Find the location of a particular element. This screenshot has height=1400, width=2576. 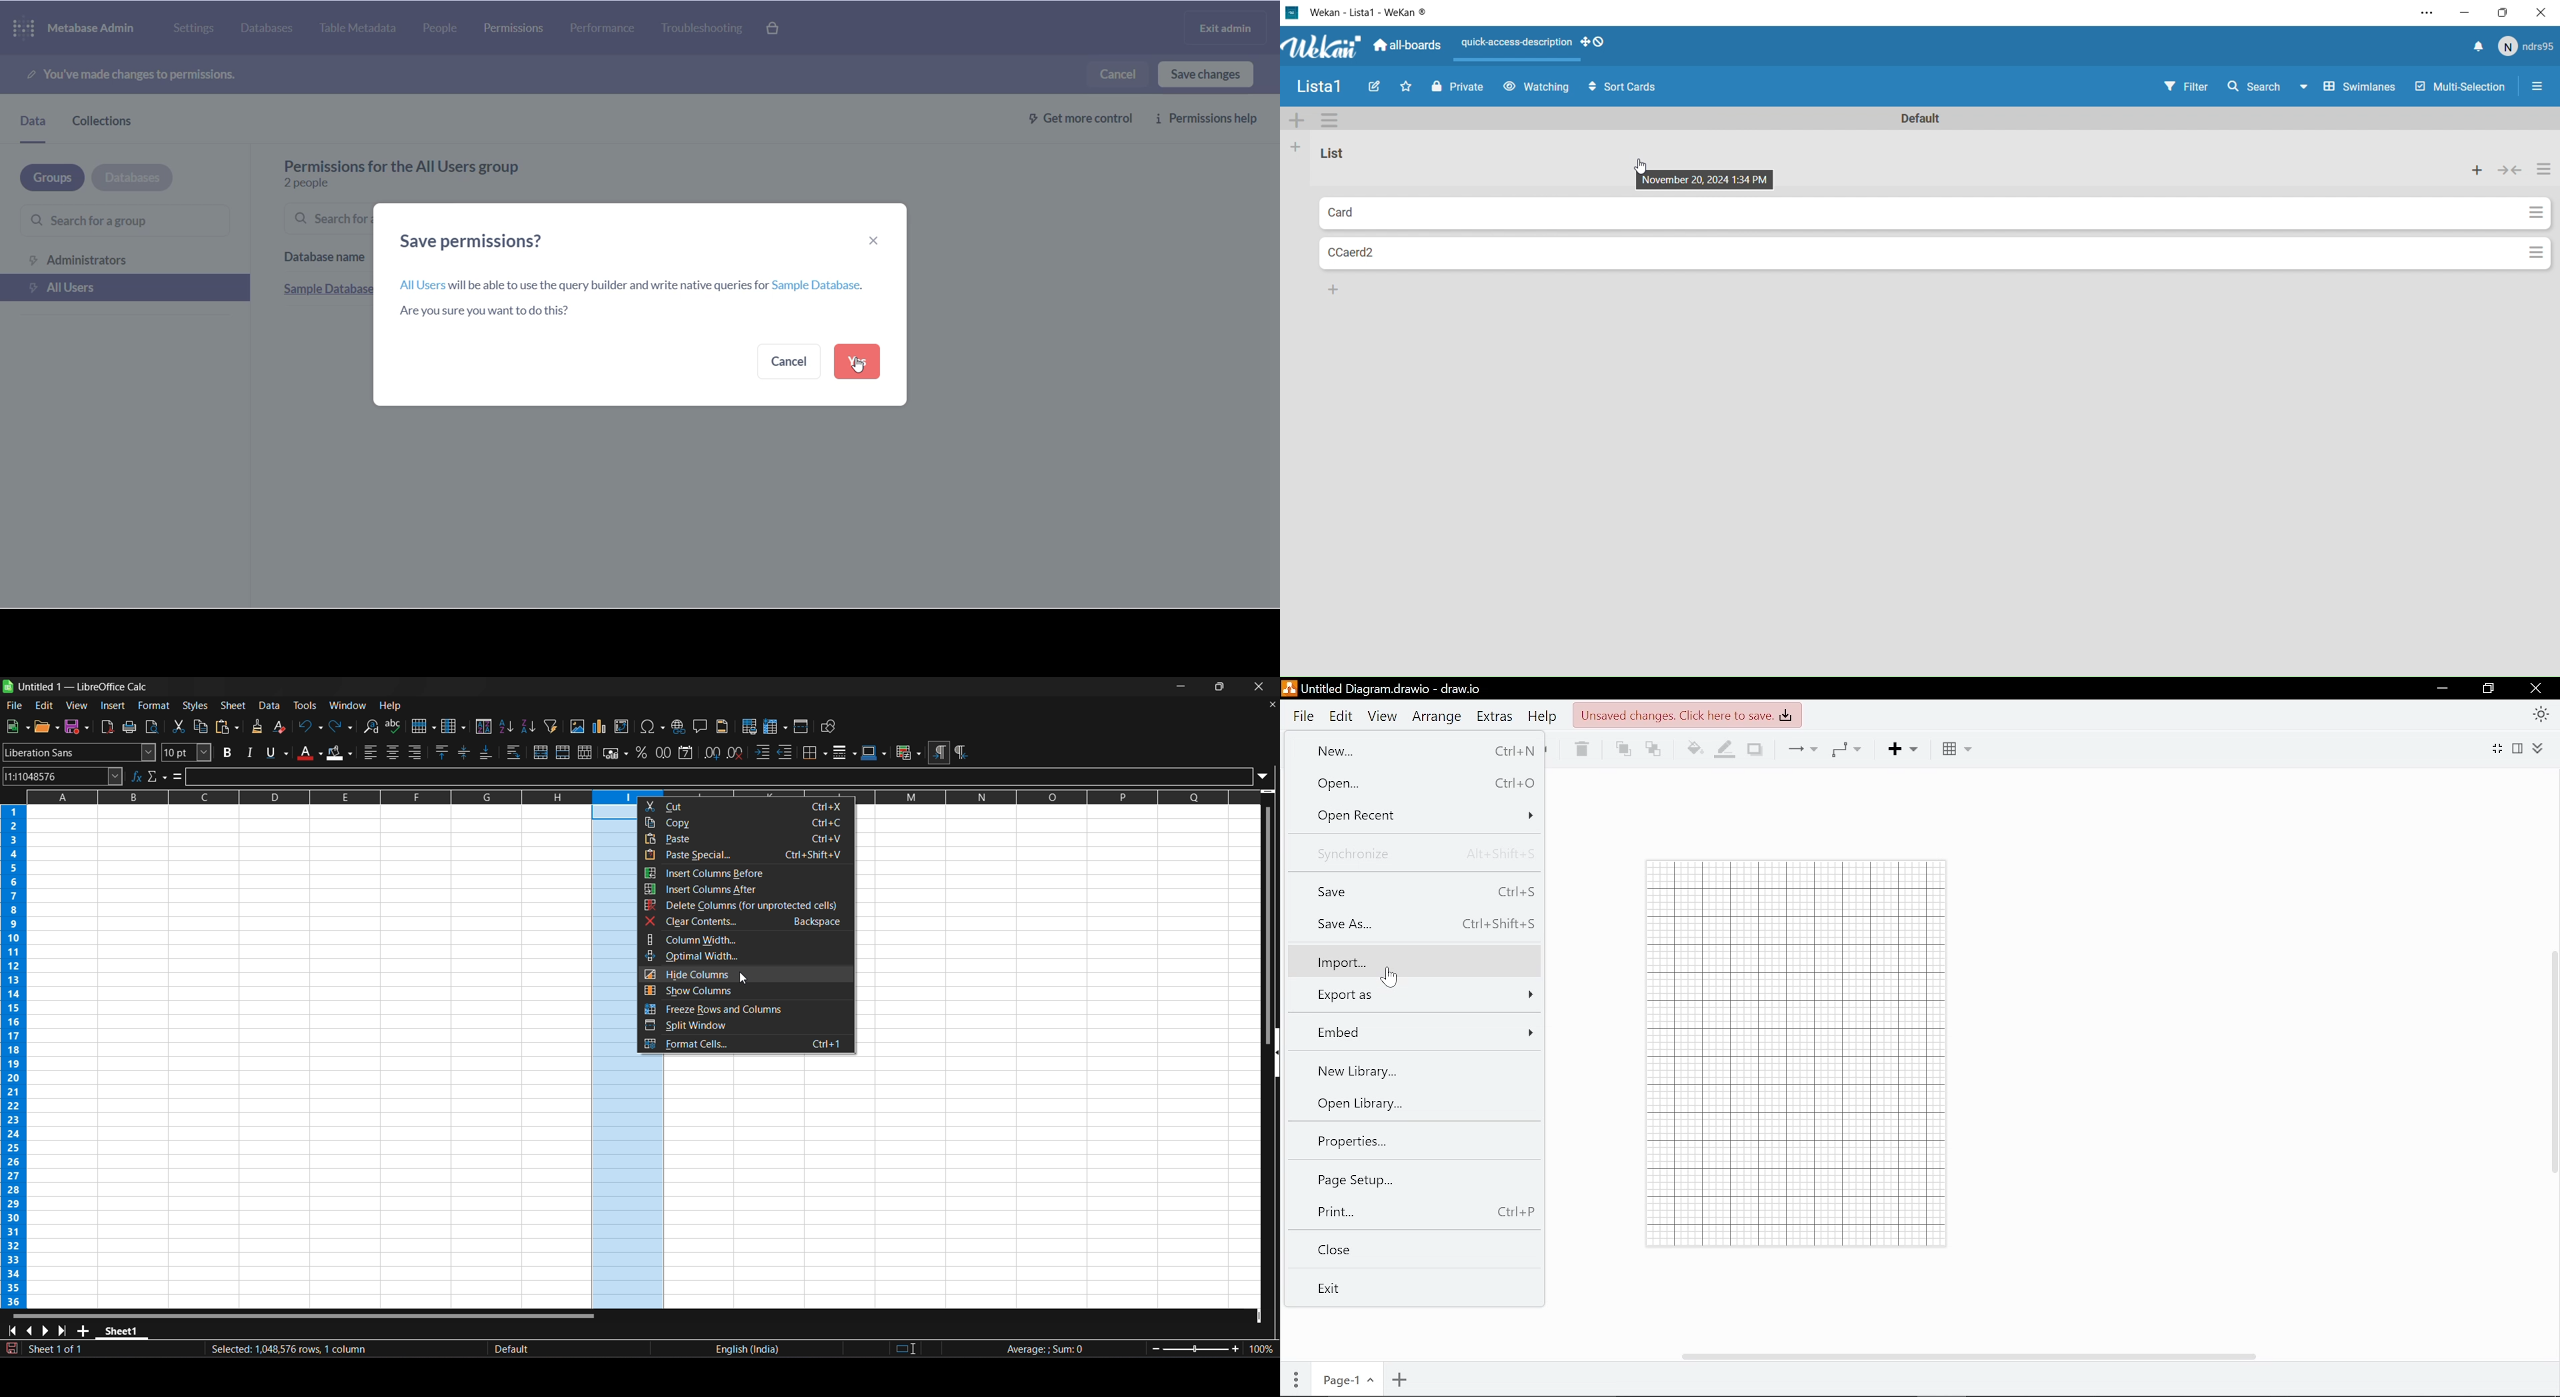

insert comment is located at coordinates (703, 726).